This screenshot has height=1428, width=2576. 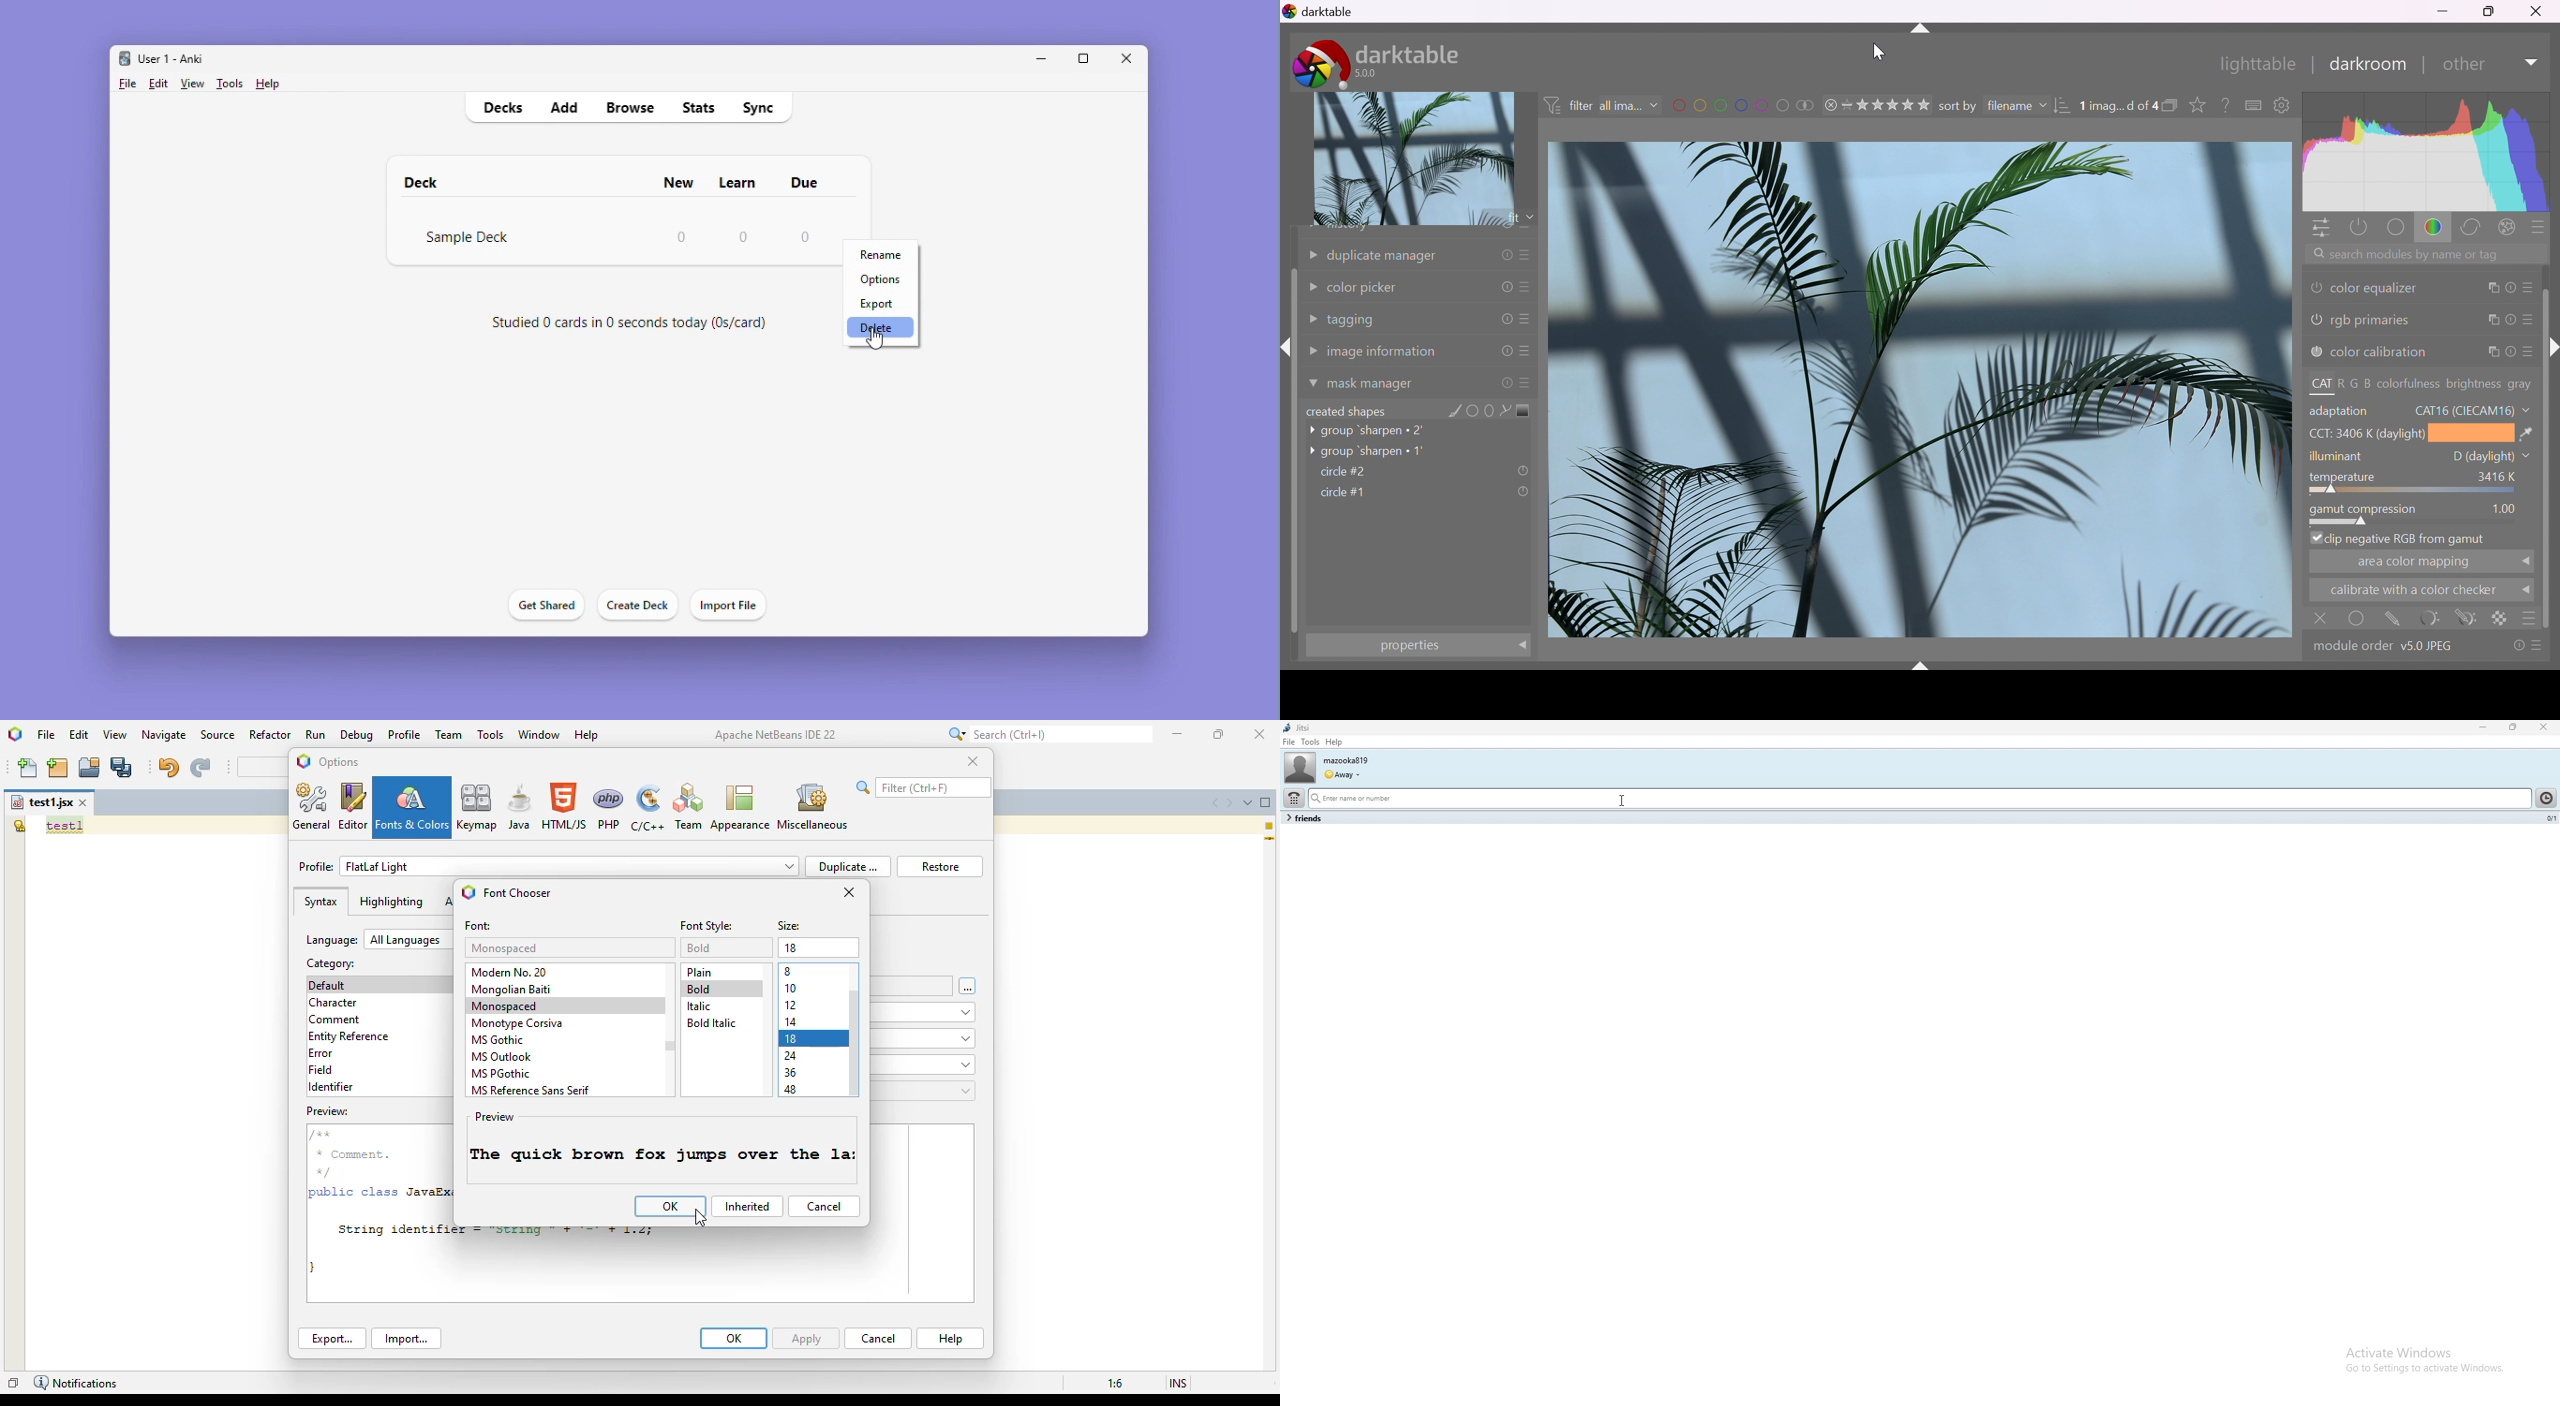 What do you see at coordinates (2423, 483) in the screenshot?
I see `tempreture` at bounding box center [2423, 483].